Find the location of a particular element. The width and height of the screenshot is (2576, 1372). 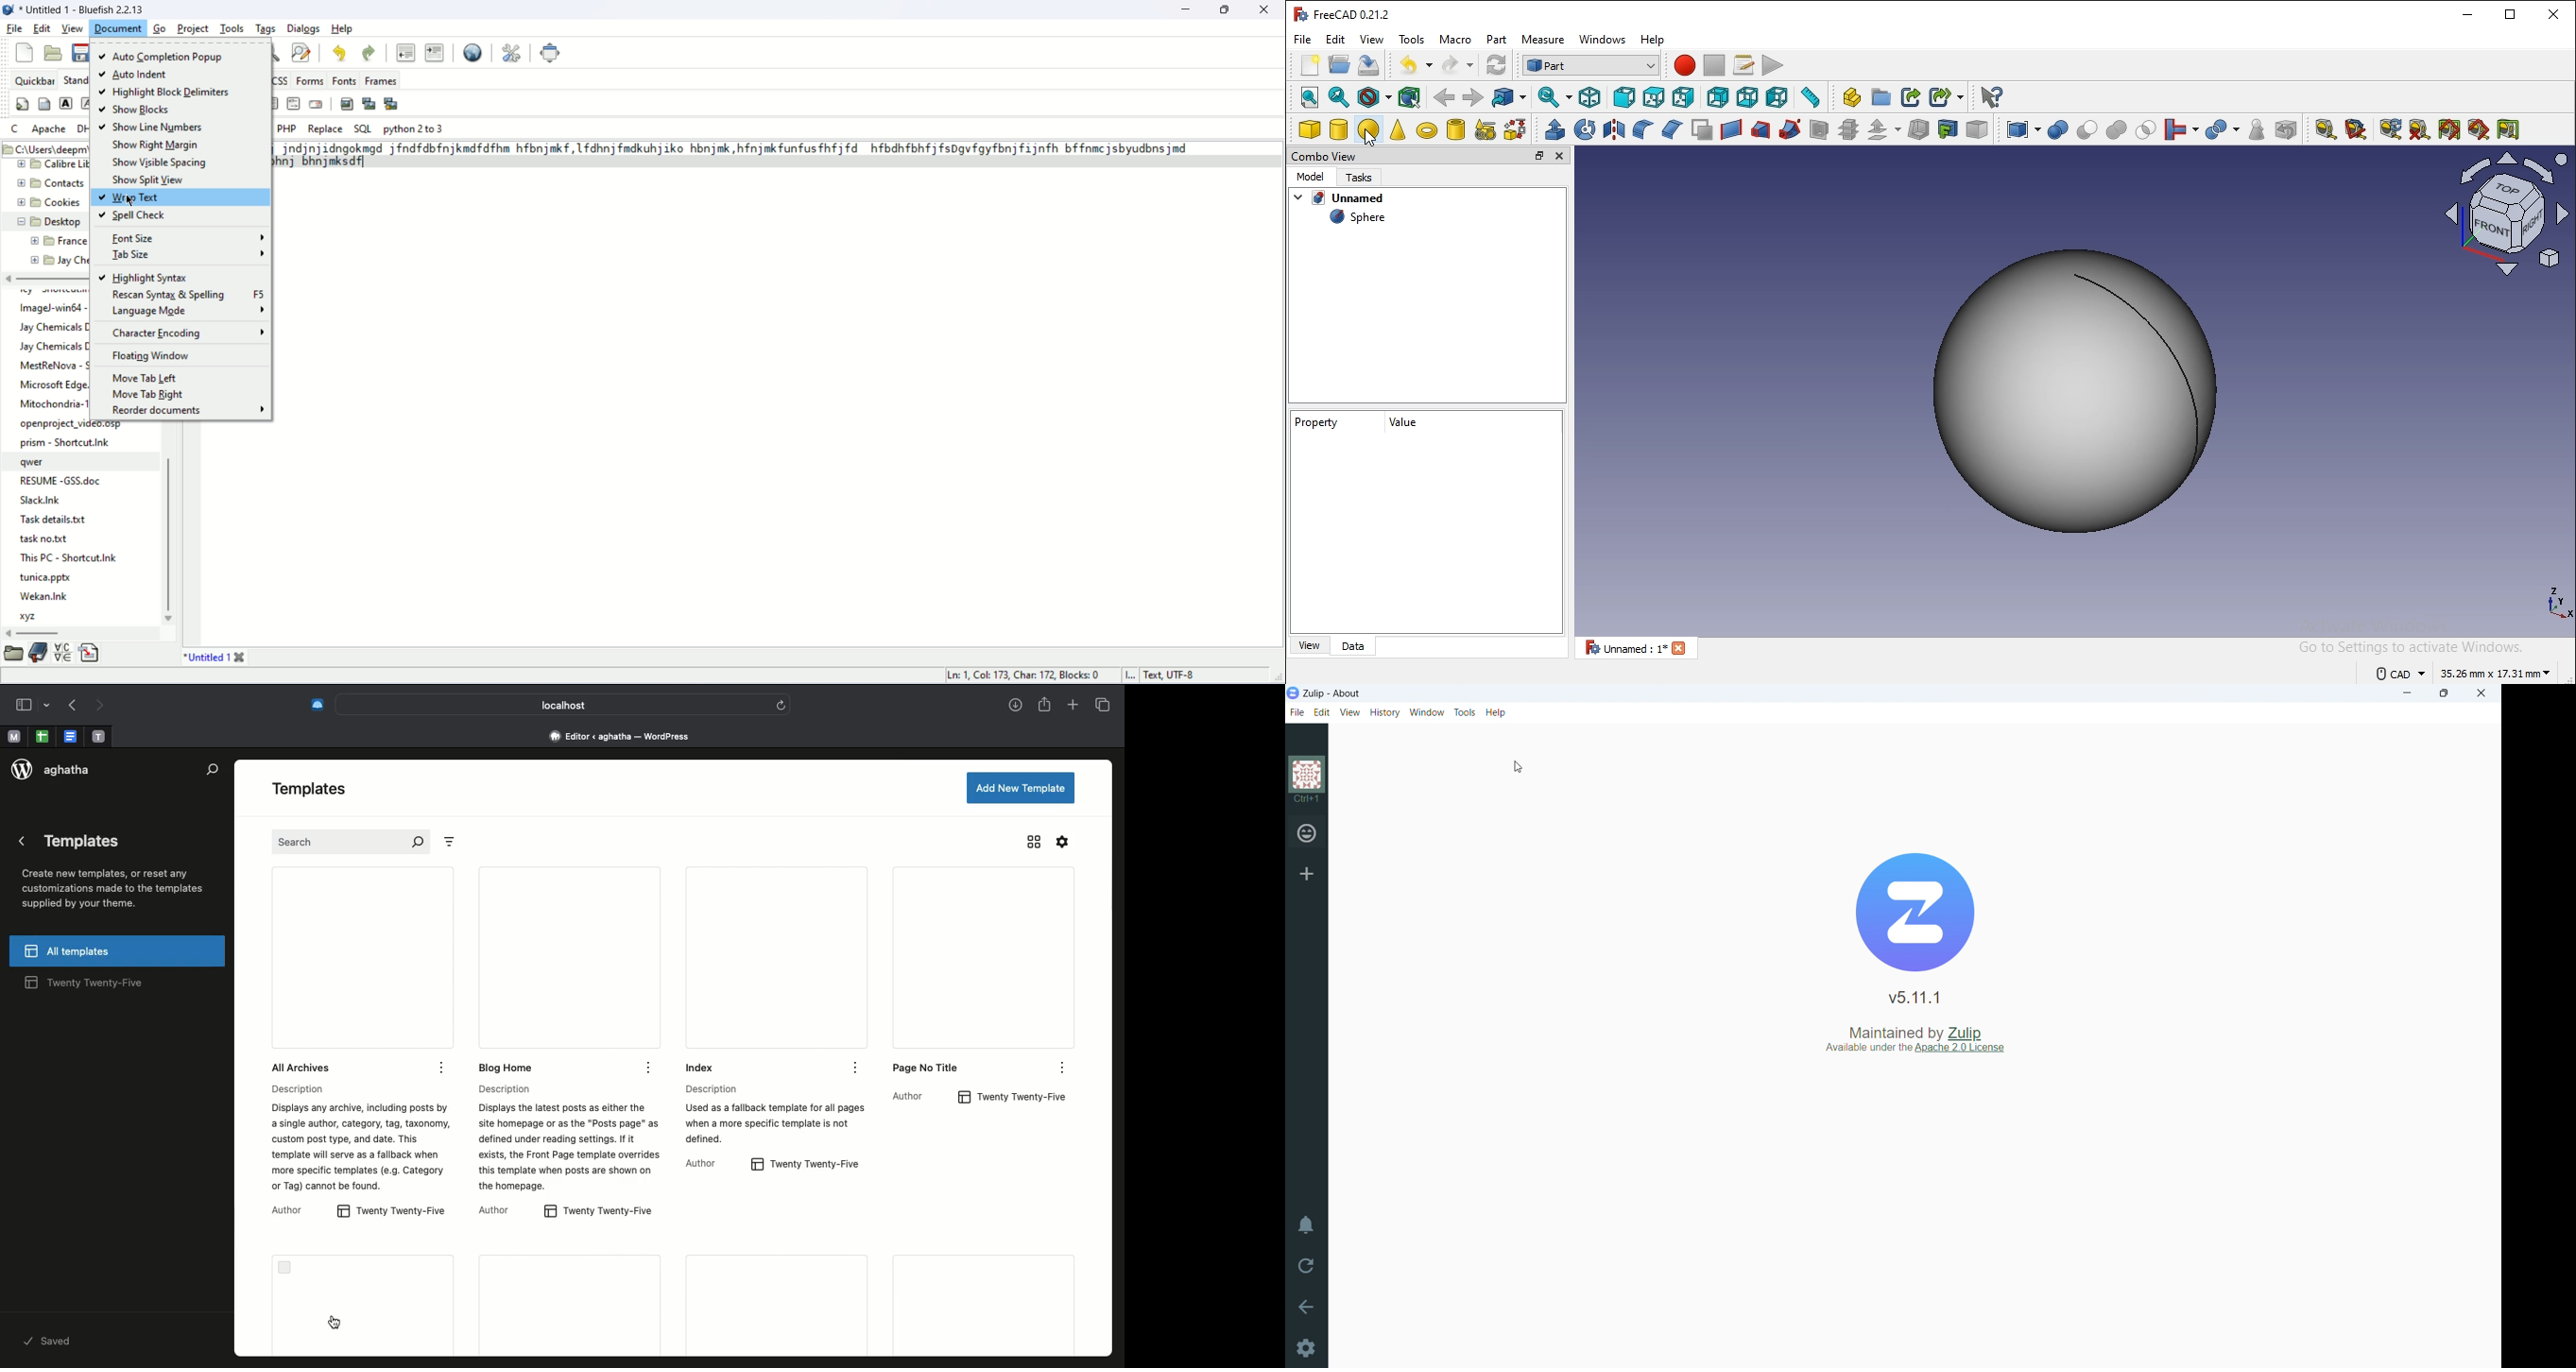

measure is located at coordinates (1545, 40).